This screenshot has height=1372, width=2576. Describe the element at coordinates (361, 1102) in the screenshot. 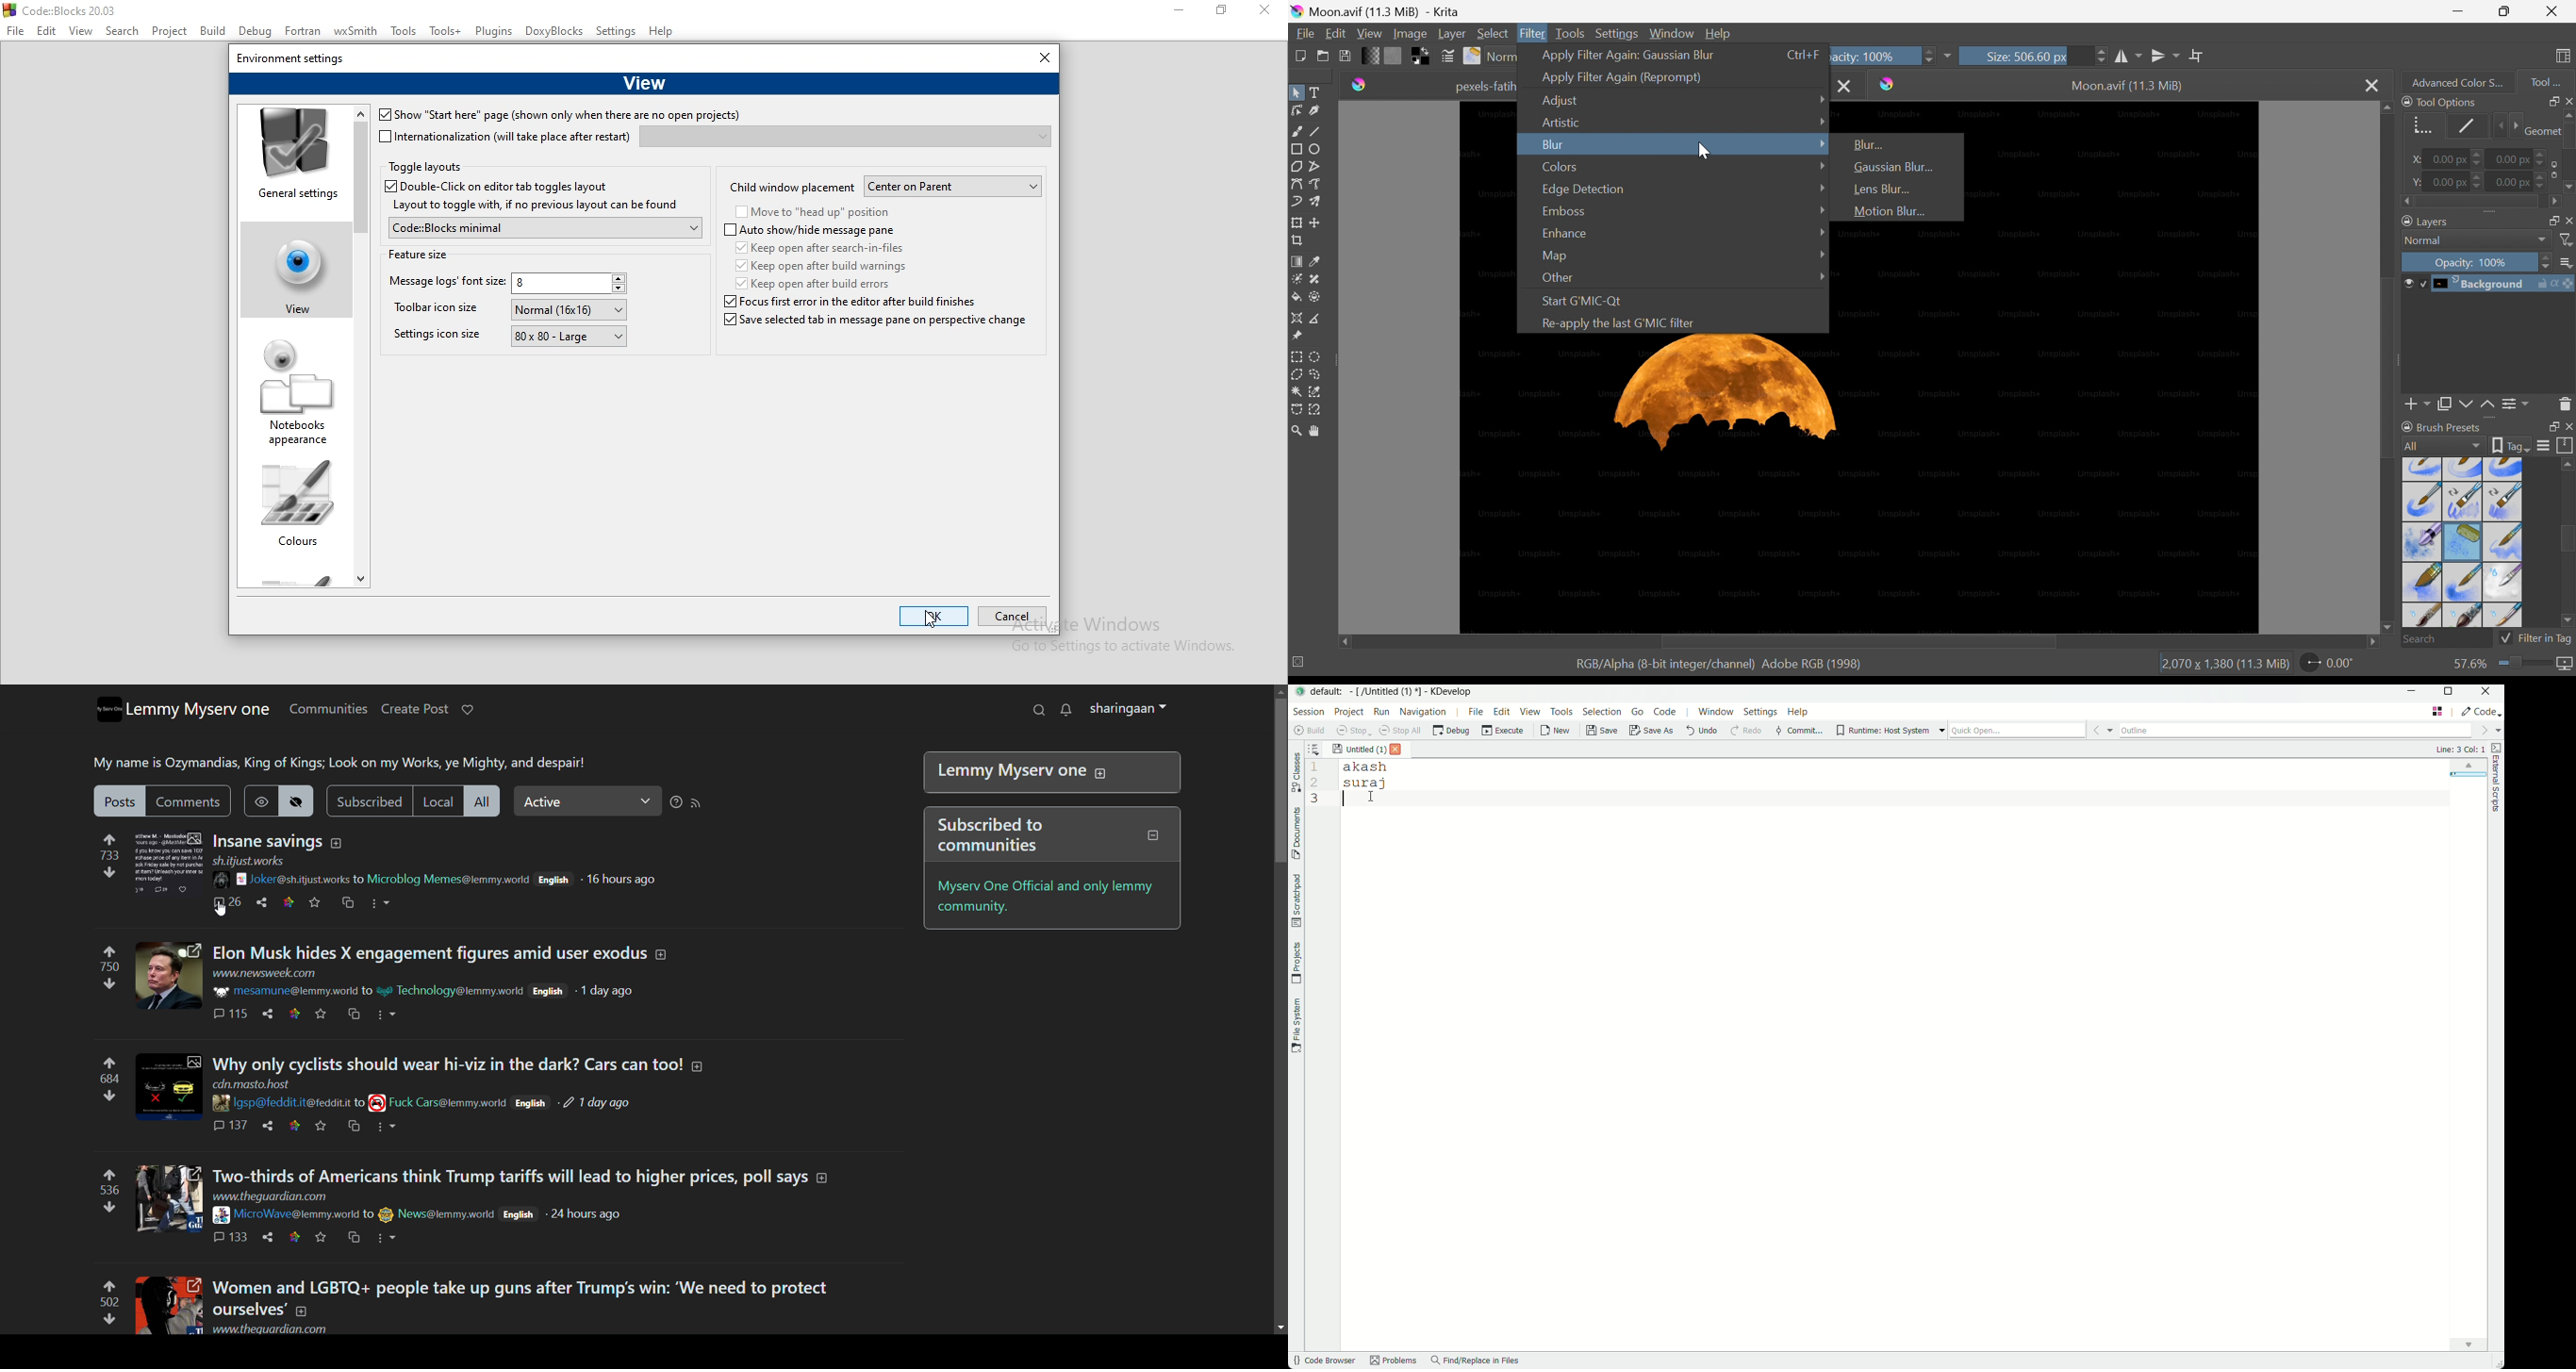

I see `to` at that location.